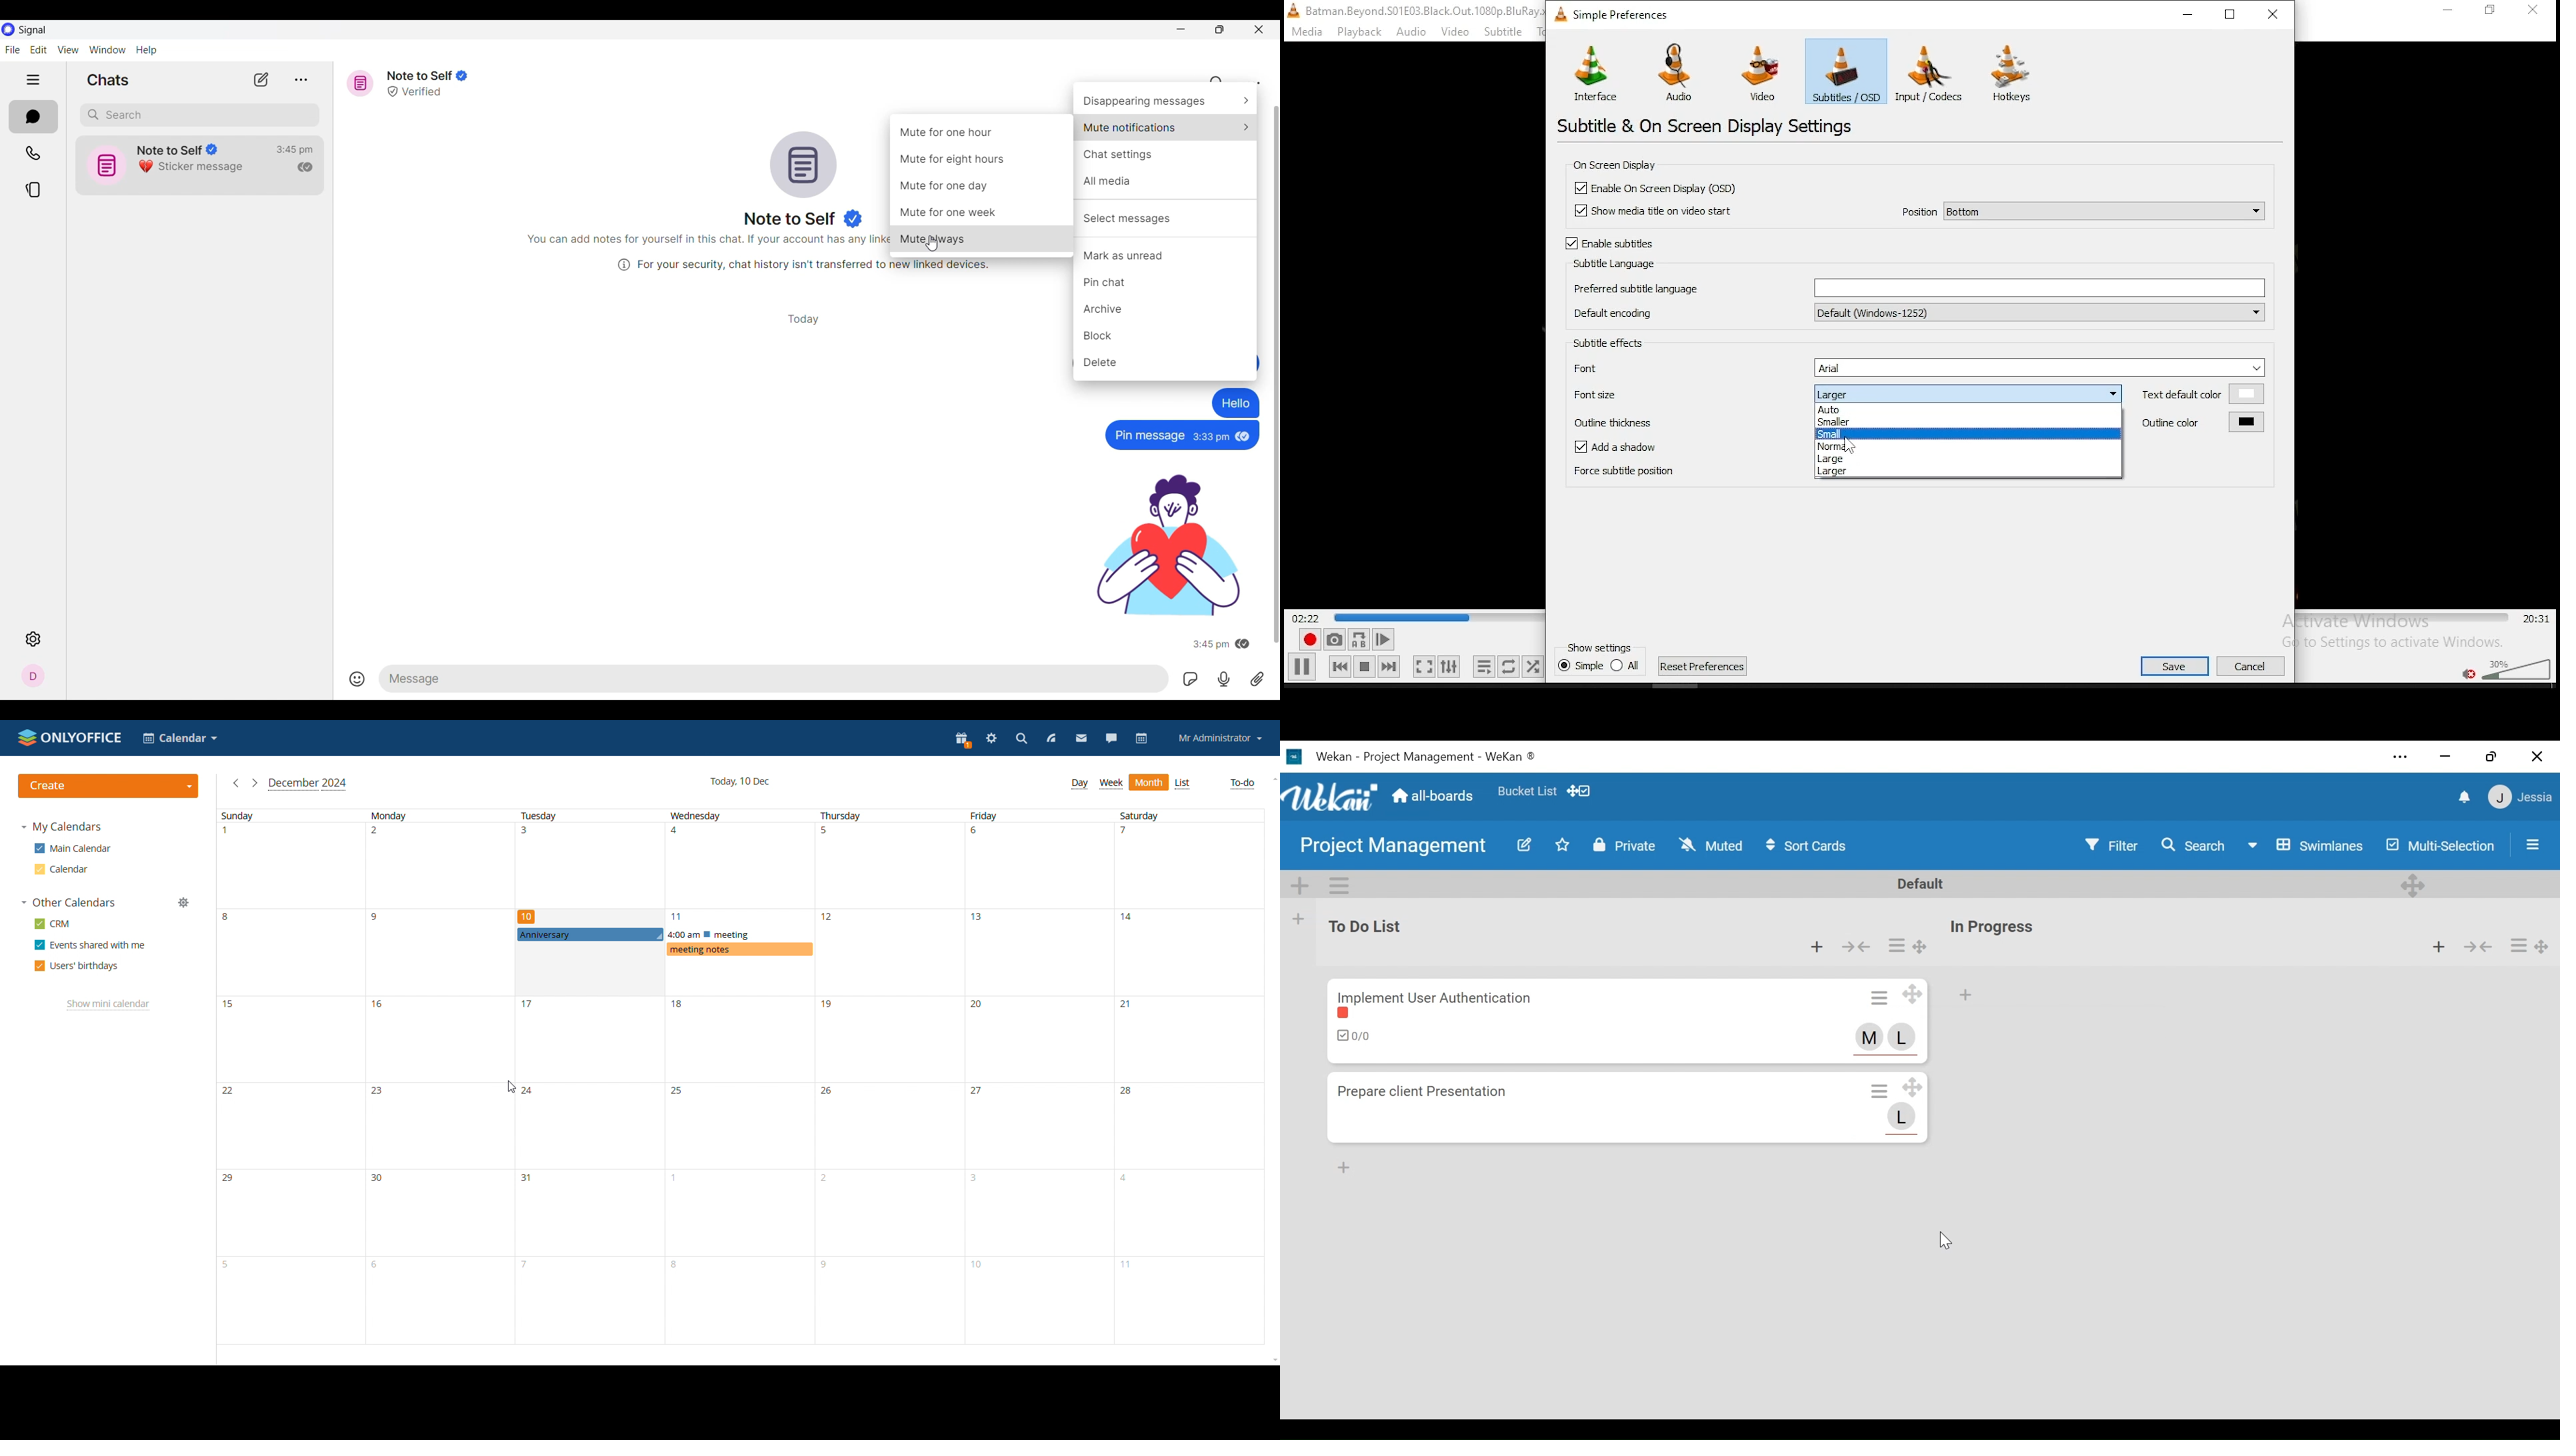  What do you see at coordinates (1959, 1243) in the screenshot?
I see `cursor` at bounding box center [1959, 1243].